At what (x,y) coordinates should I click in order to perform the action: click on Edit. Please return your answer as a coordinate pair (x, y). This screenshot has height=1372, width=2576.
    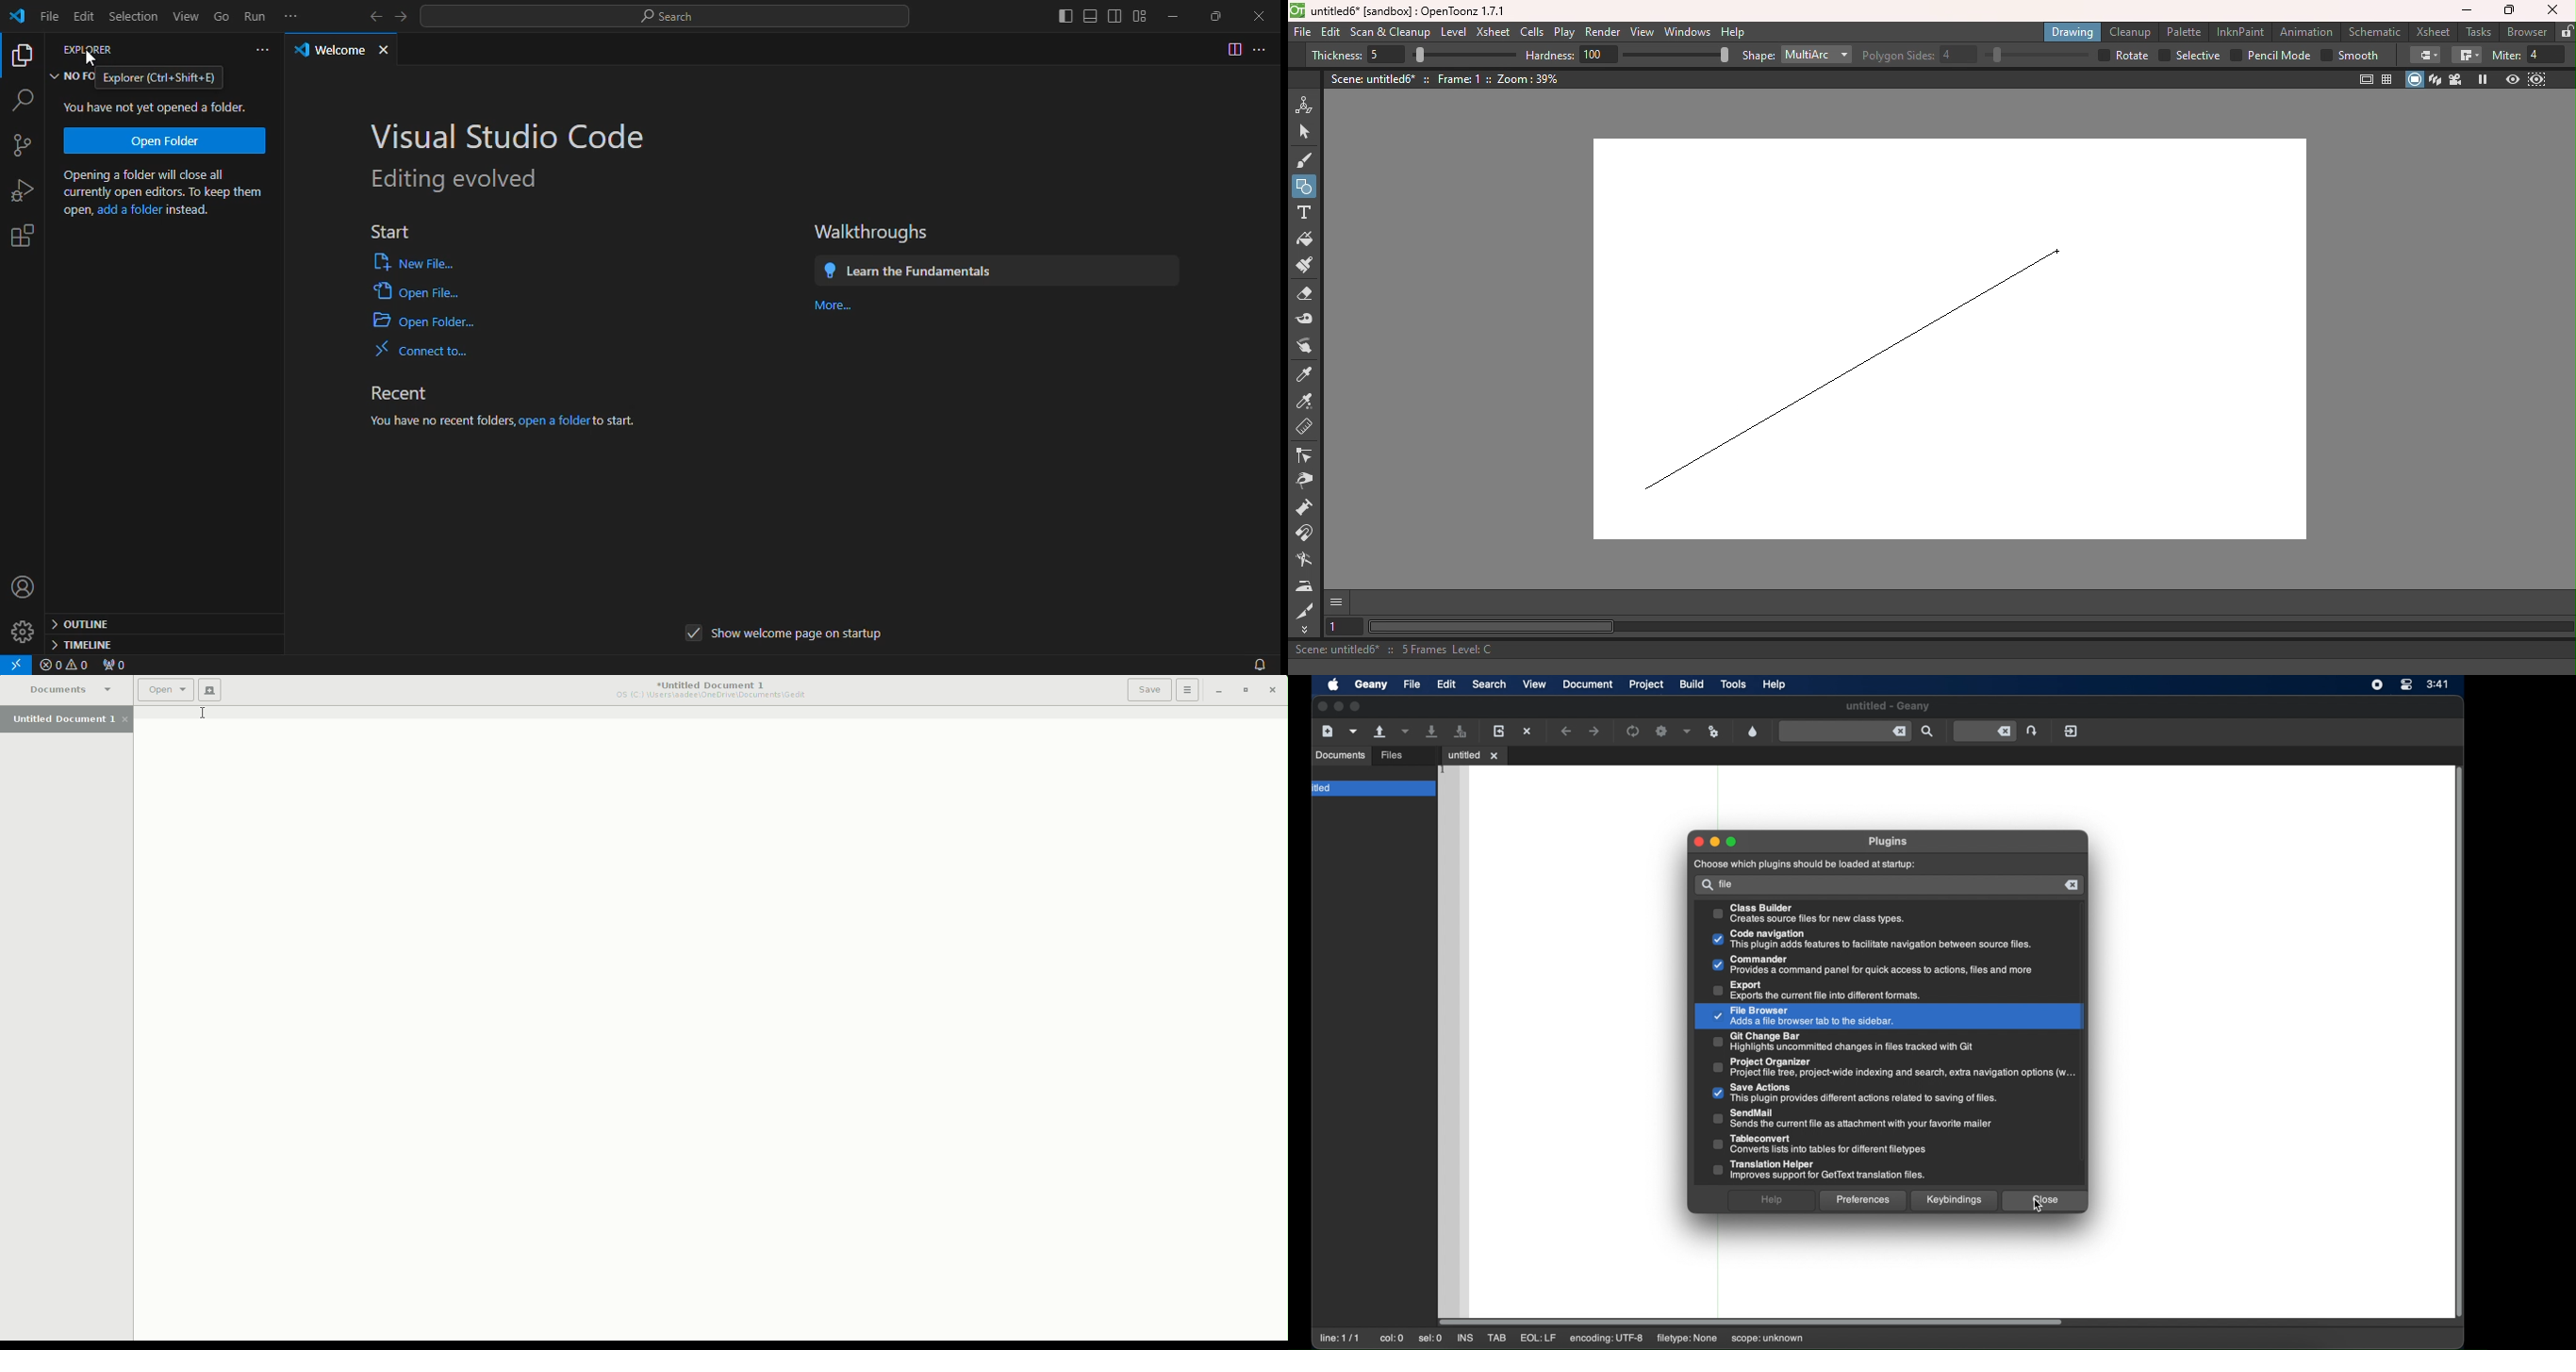
    Looking at the image, I should click on (1330, 34).